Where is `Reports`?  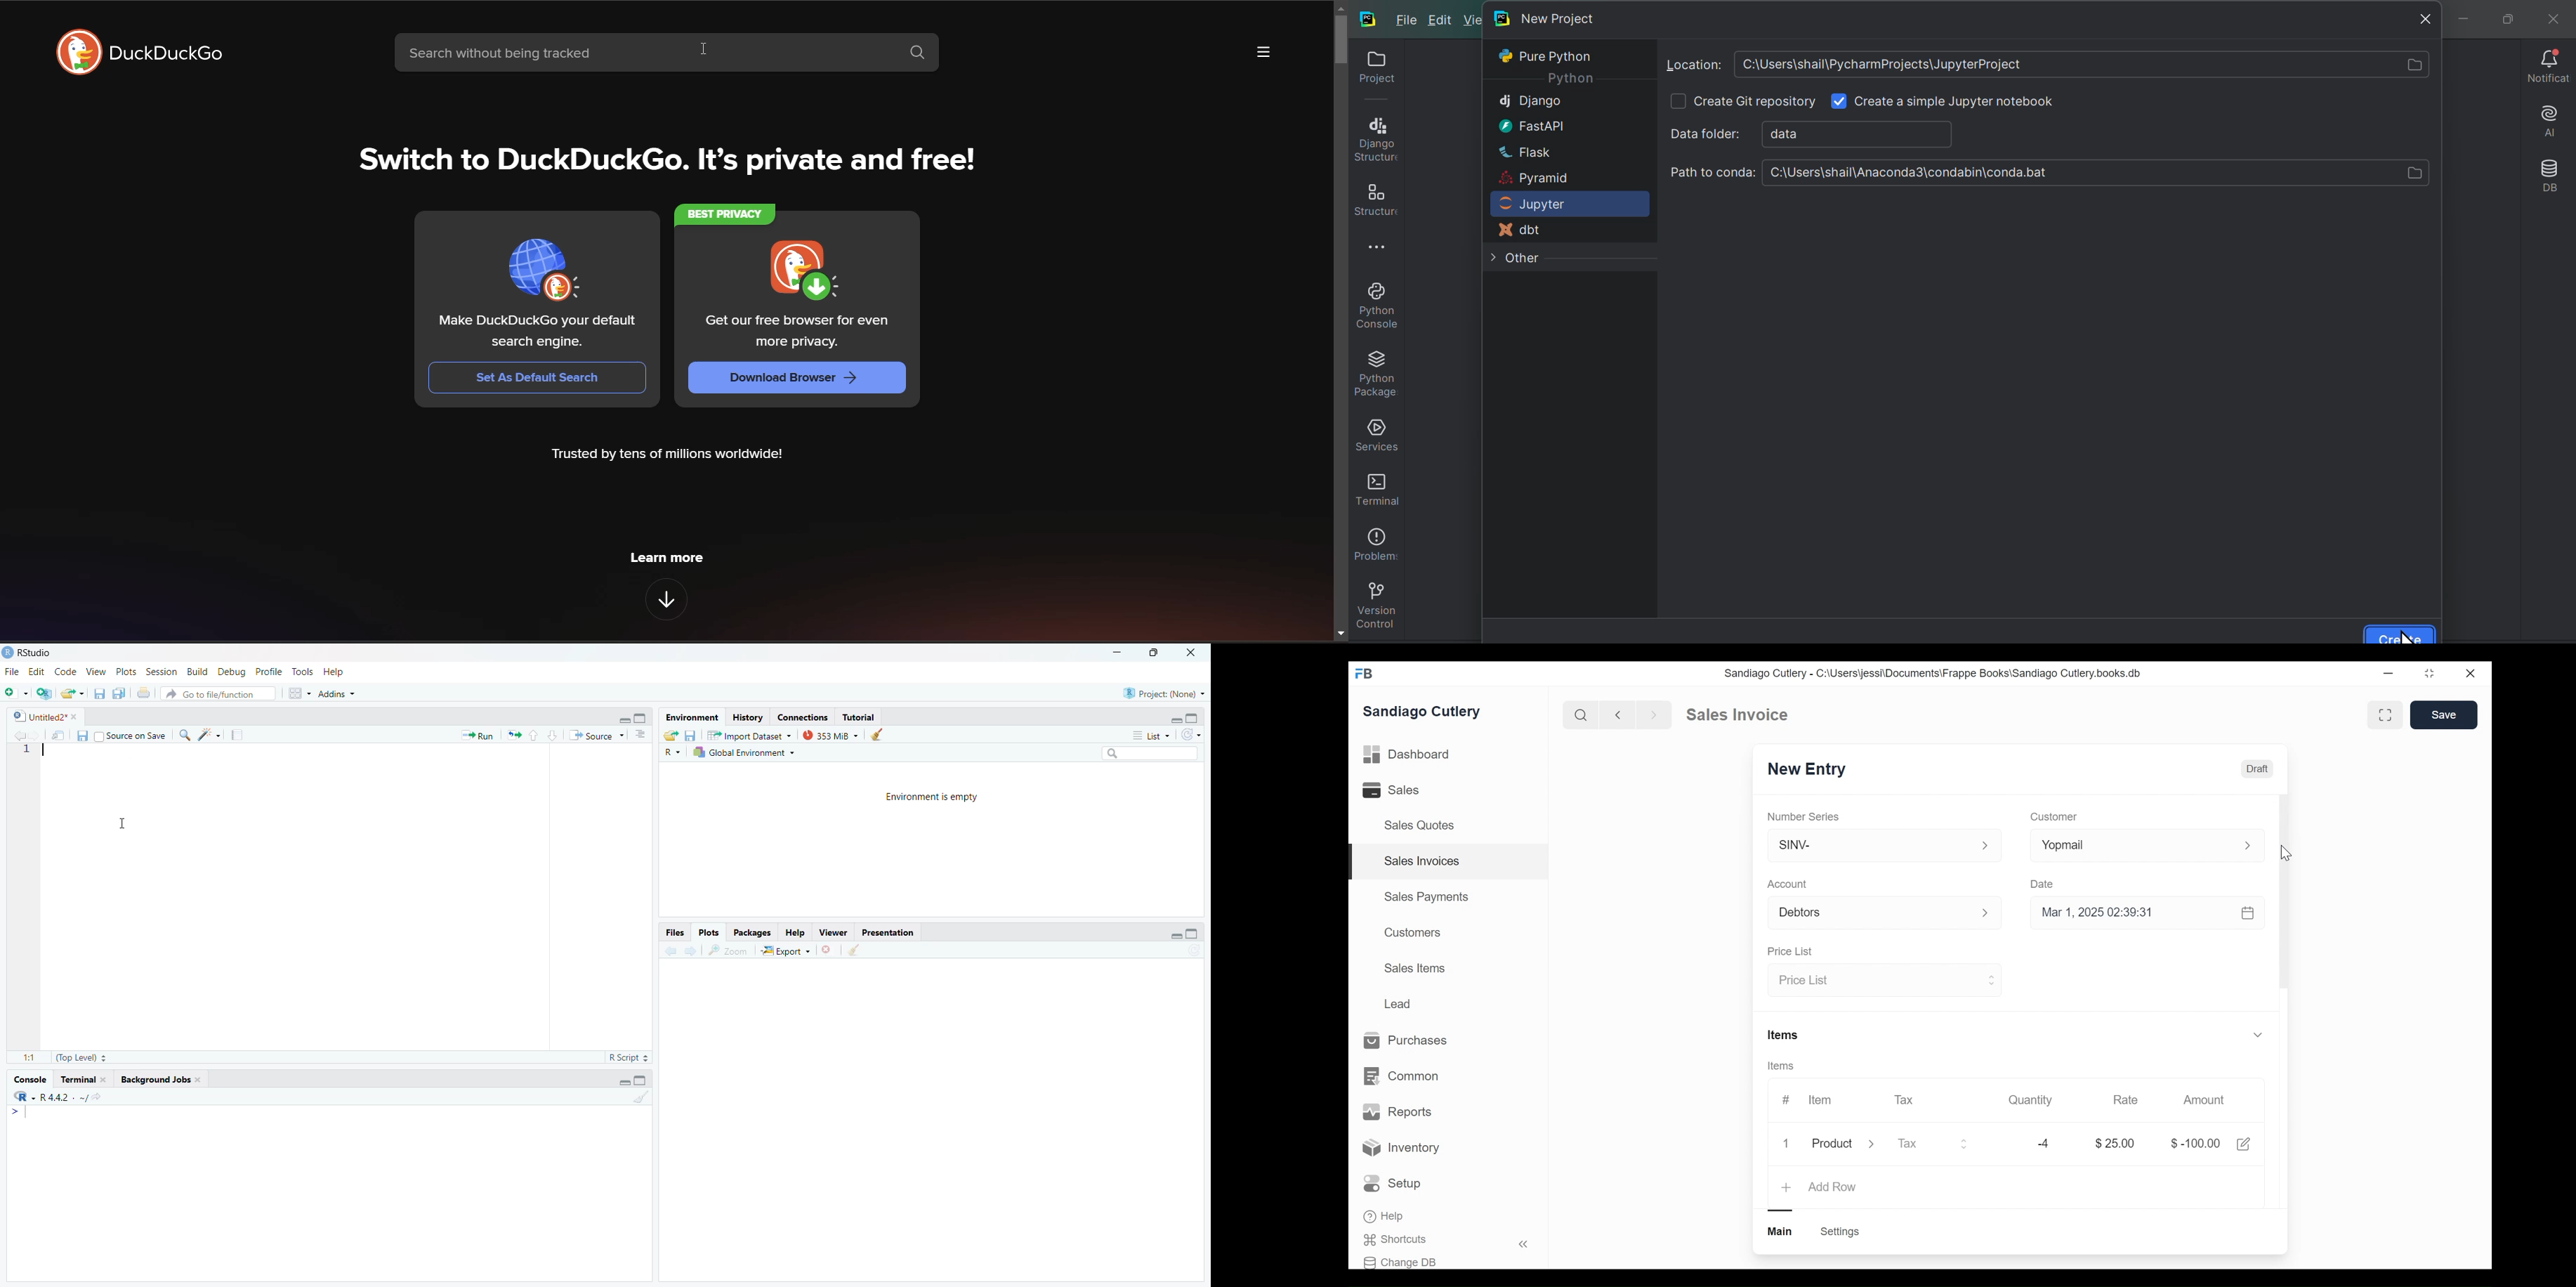 Reports is located at coordinates (1395, 1111).